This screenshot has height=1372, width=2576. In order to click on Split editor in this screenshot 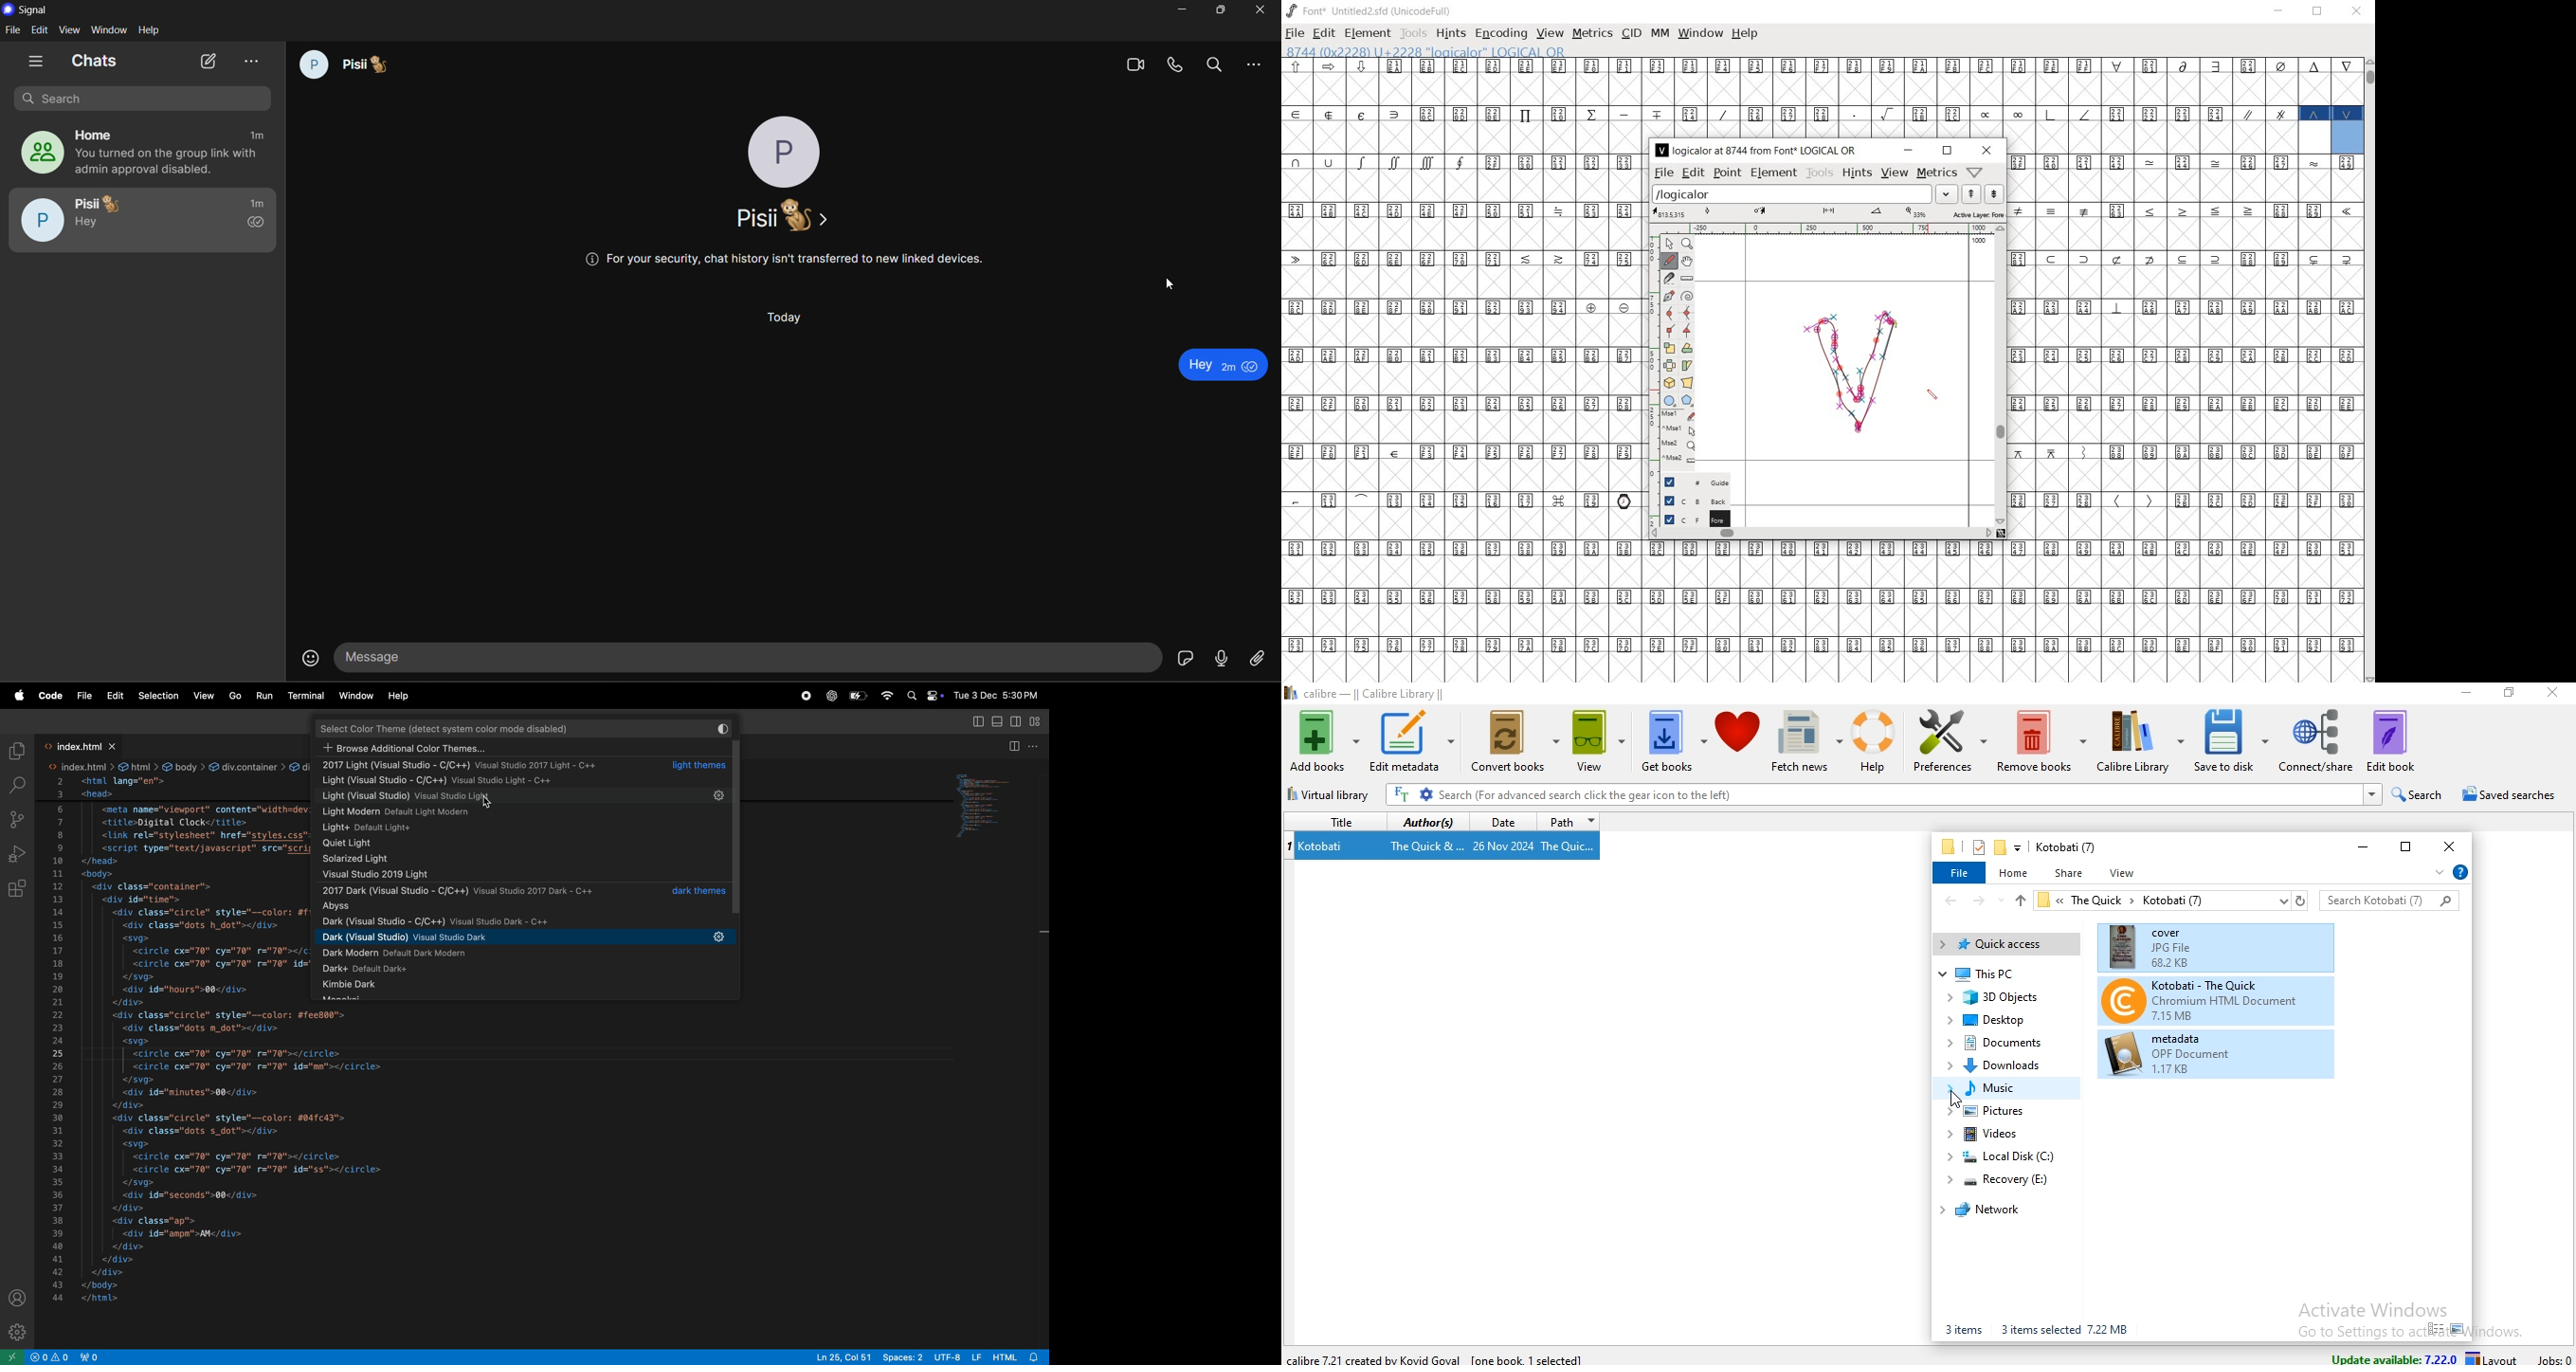, I will do `click(1012, 744)`.